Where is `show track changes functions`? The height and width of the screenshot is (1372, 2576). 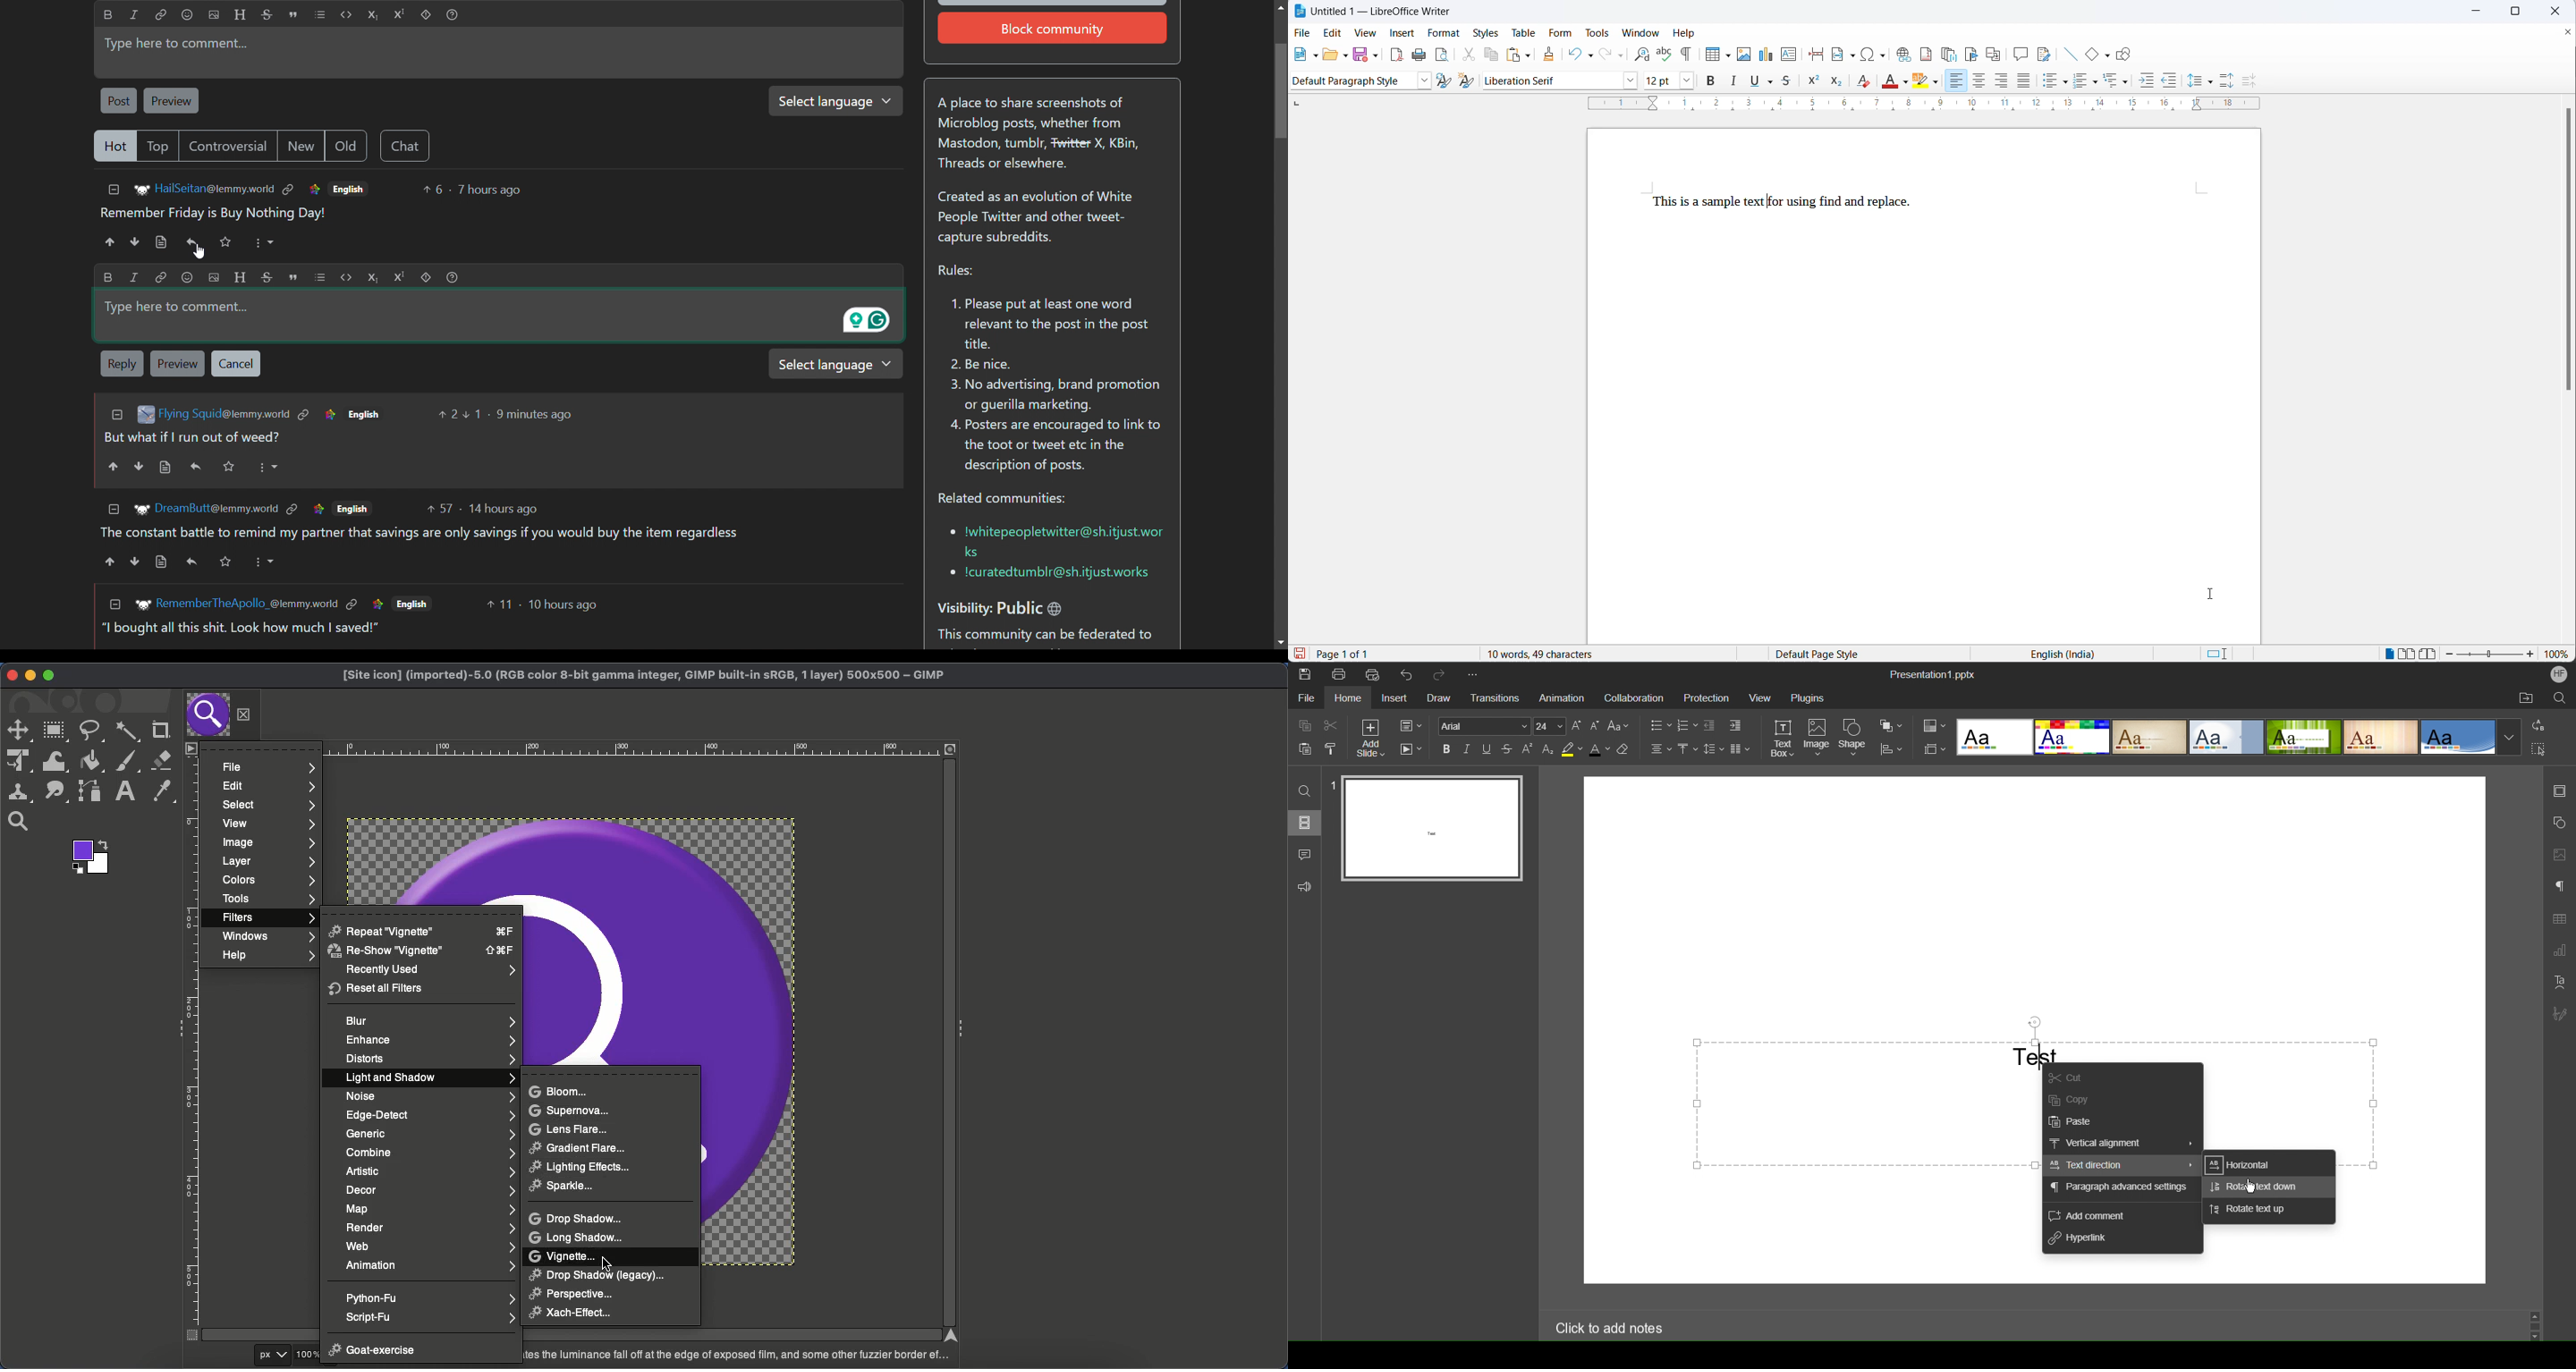 show track changes functions is located at coordinates (2044, 54).